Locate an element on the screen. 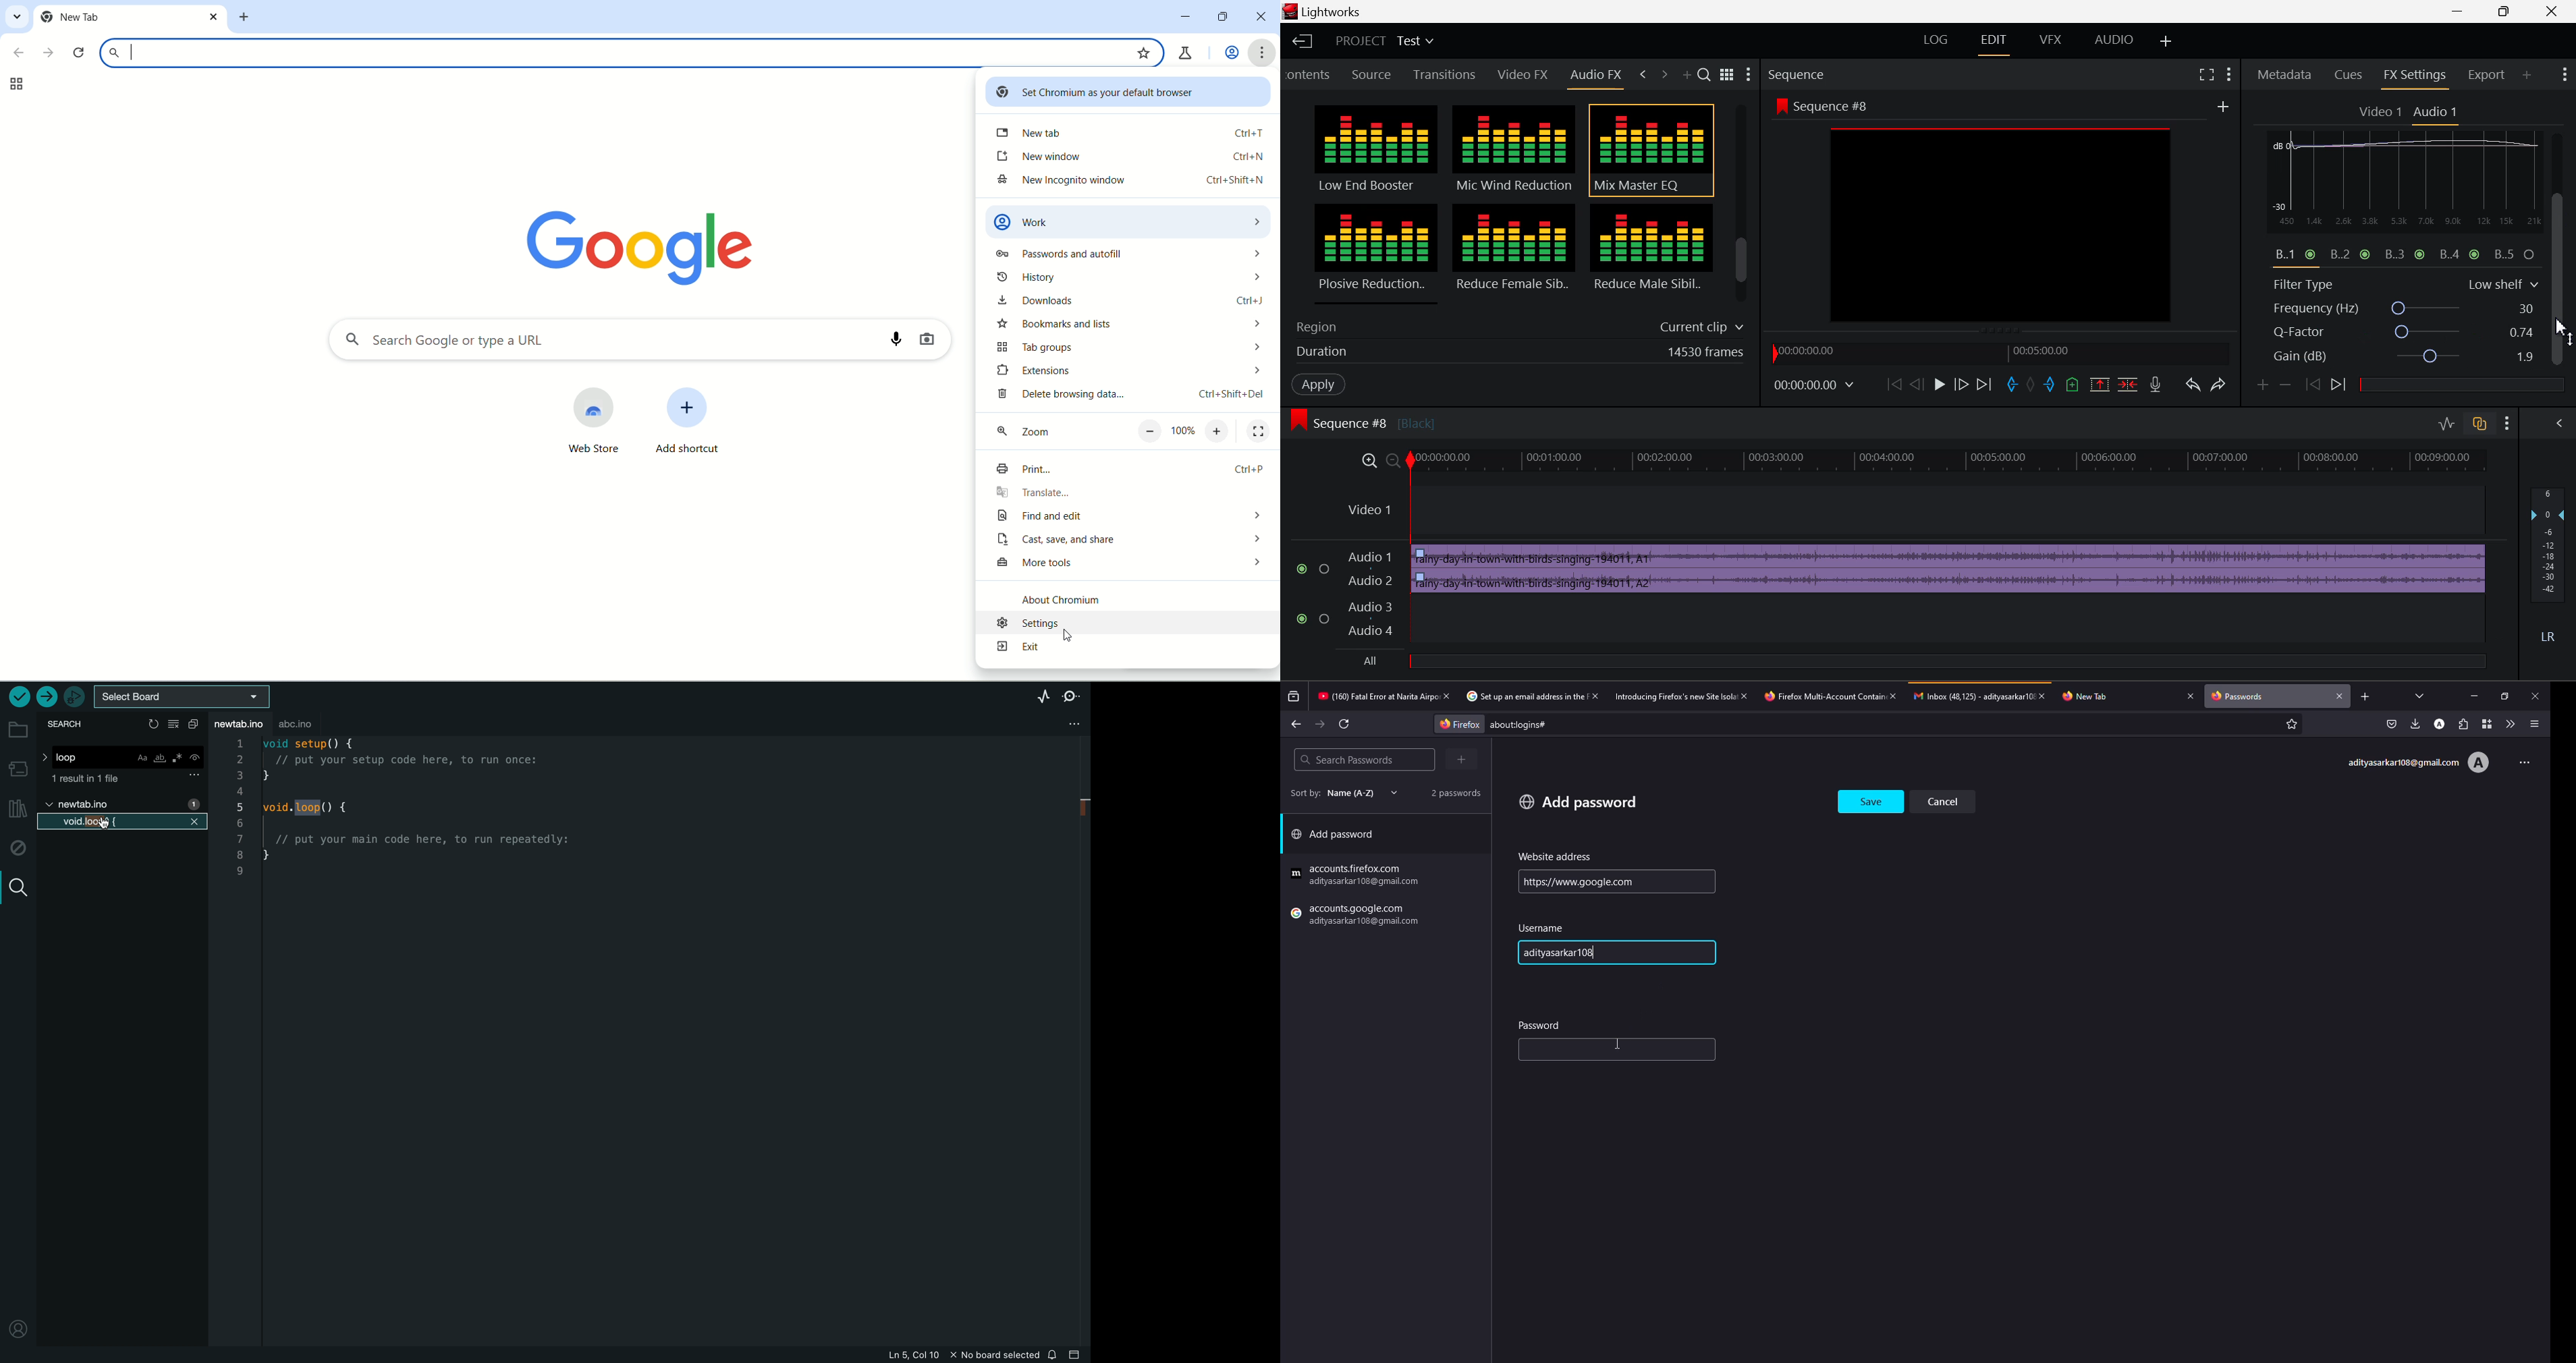  search tabs is located at coordinates (18, 19).